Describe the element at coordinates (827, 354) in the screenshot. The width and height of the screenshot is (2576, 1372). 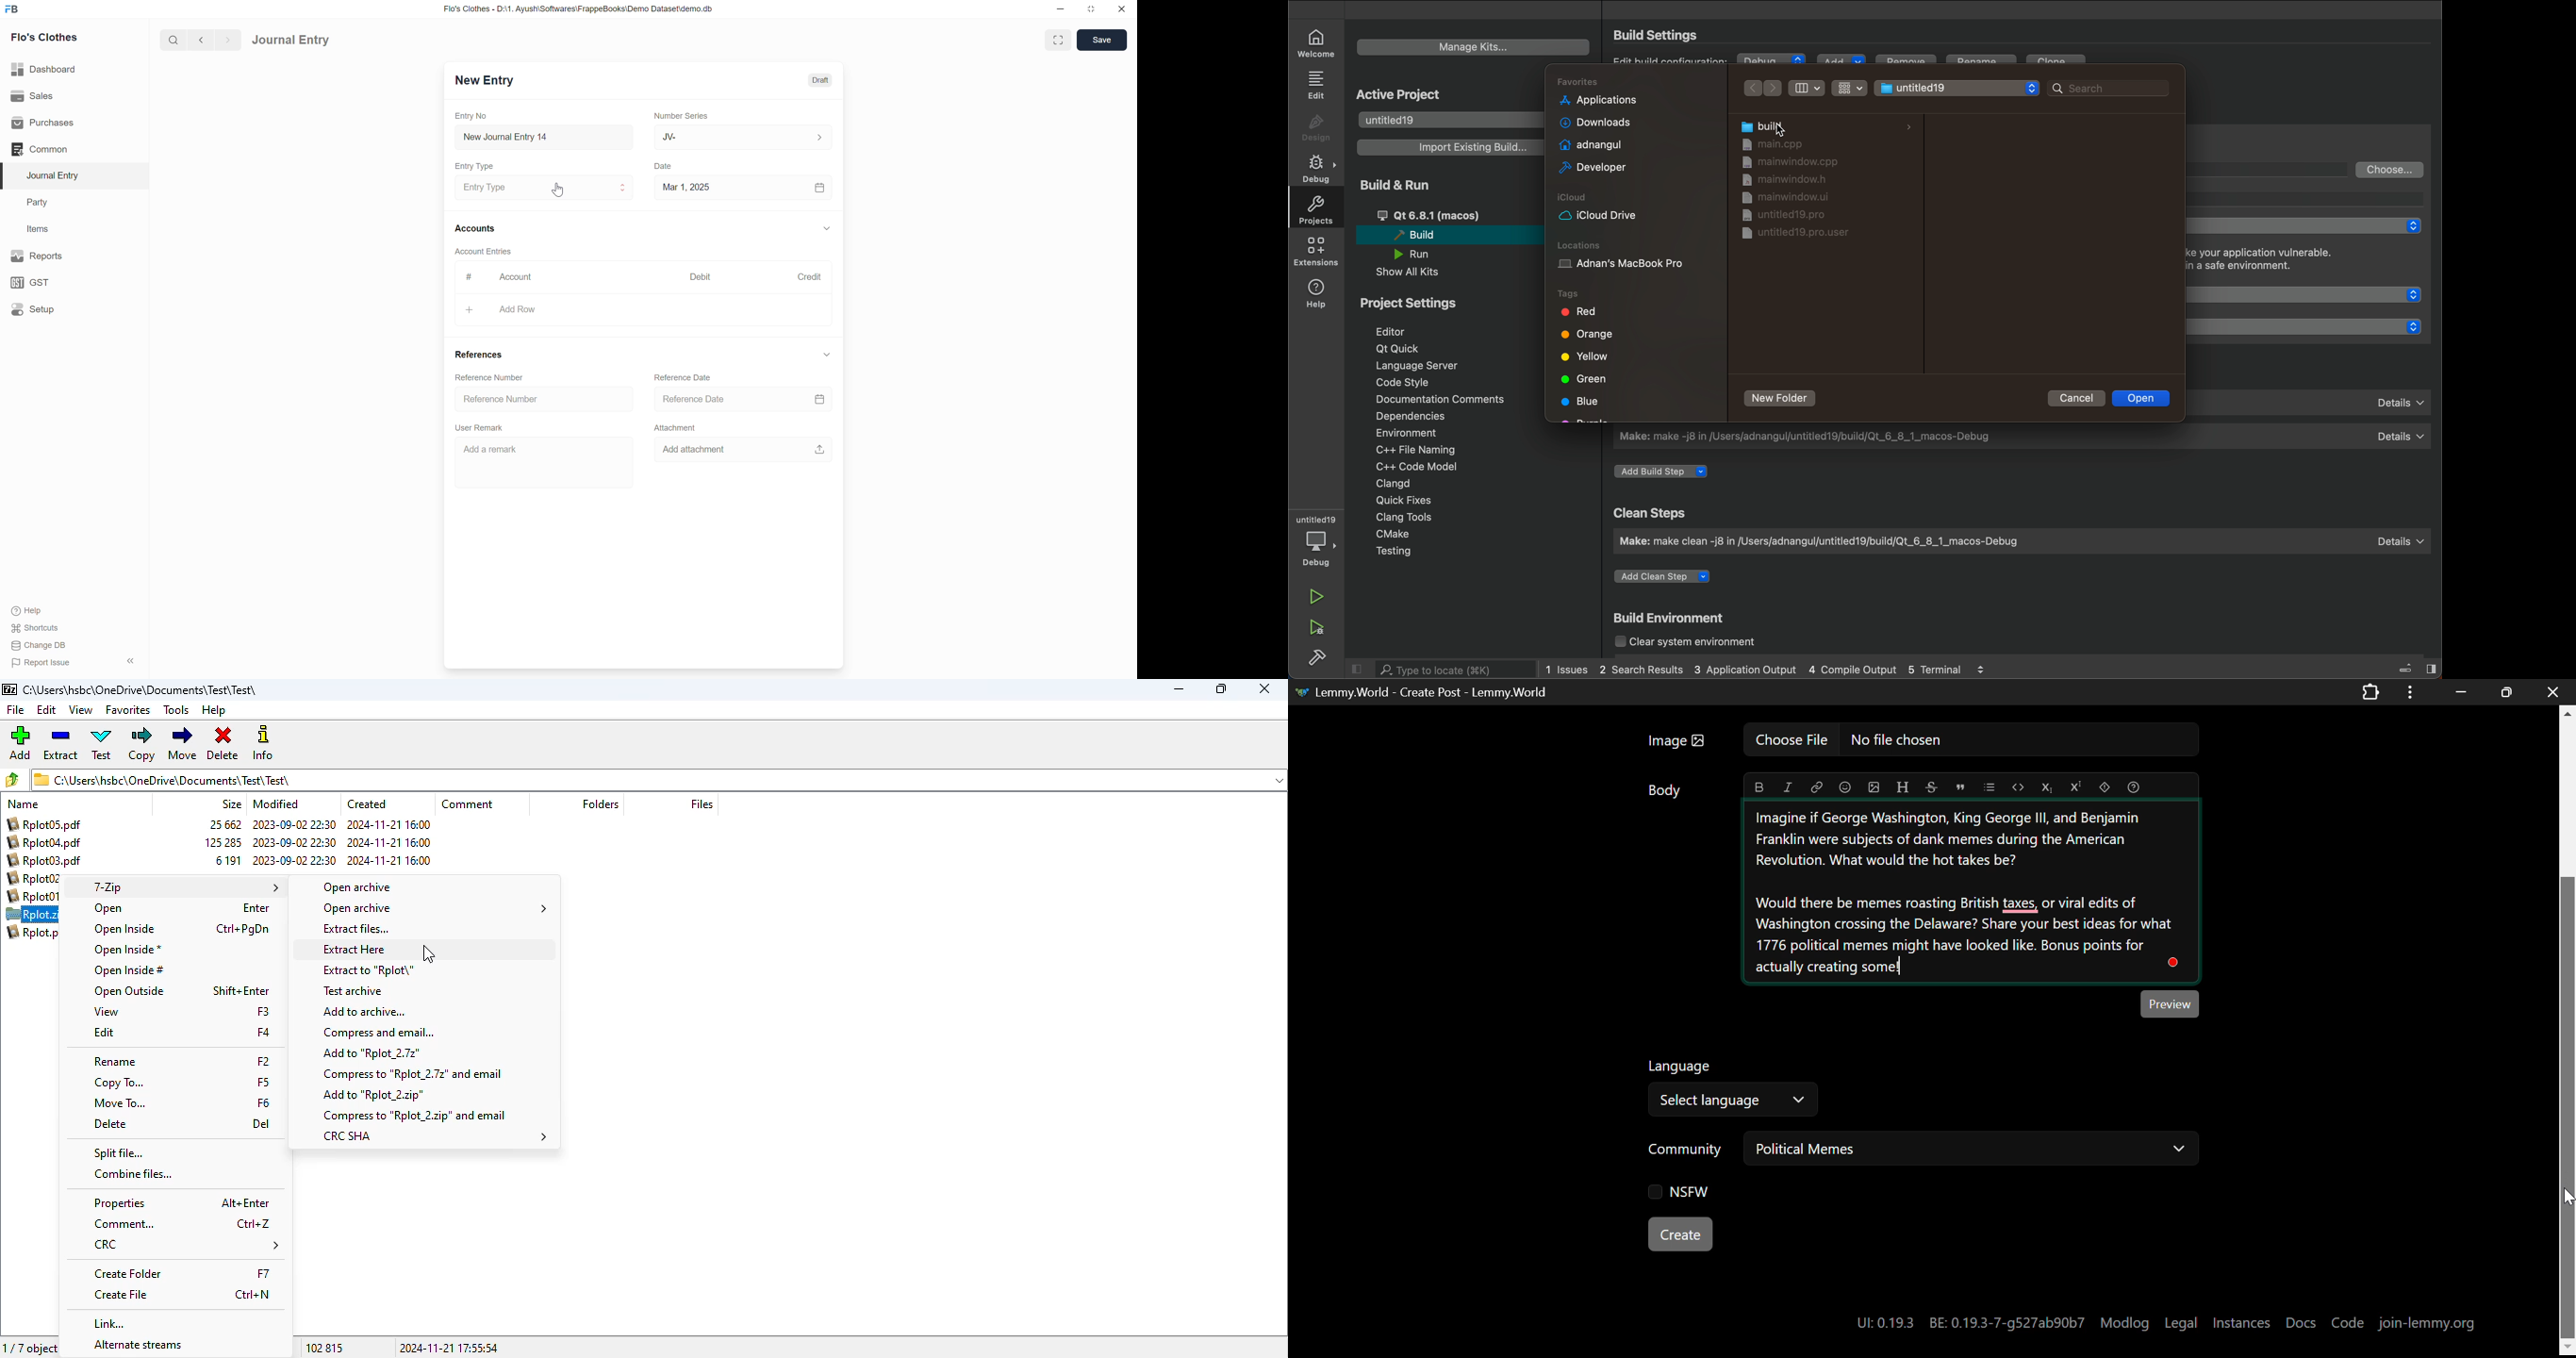
I see `down` at that location.